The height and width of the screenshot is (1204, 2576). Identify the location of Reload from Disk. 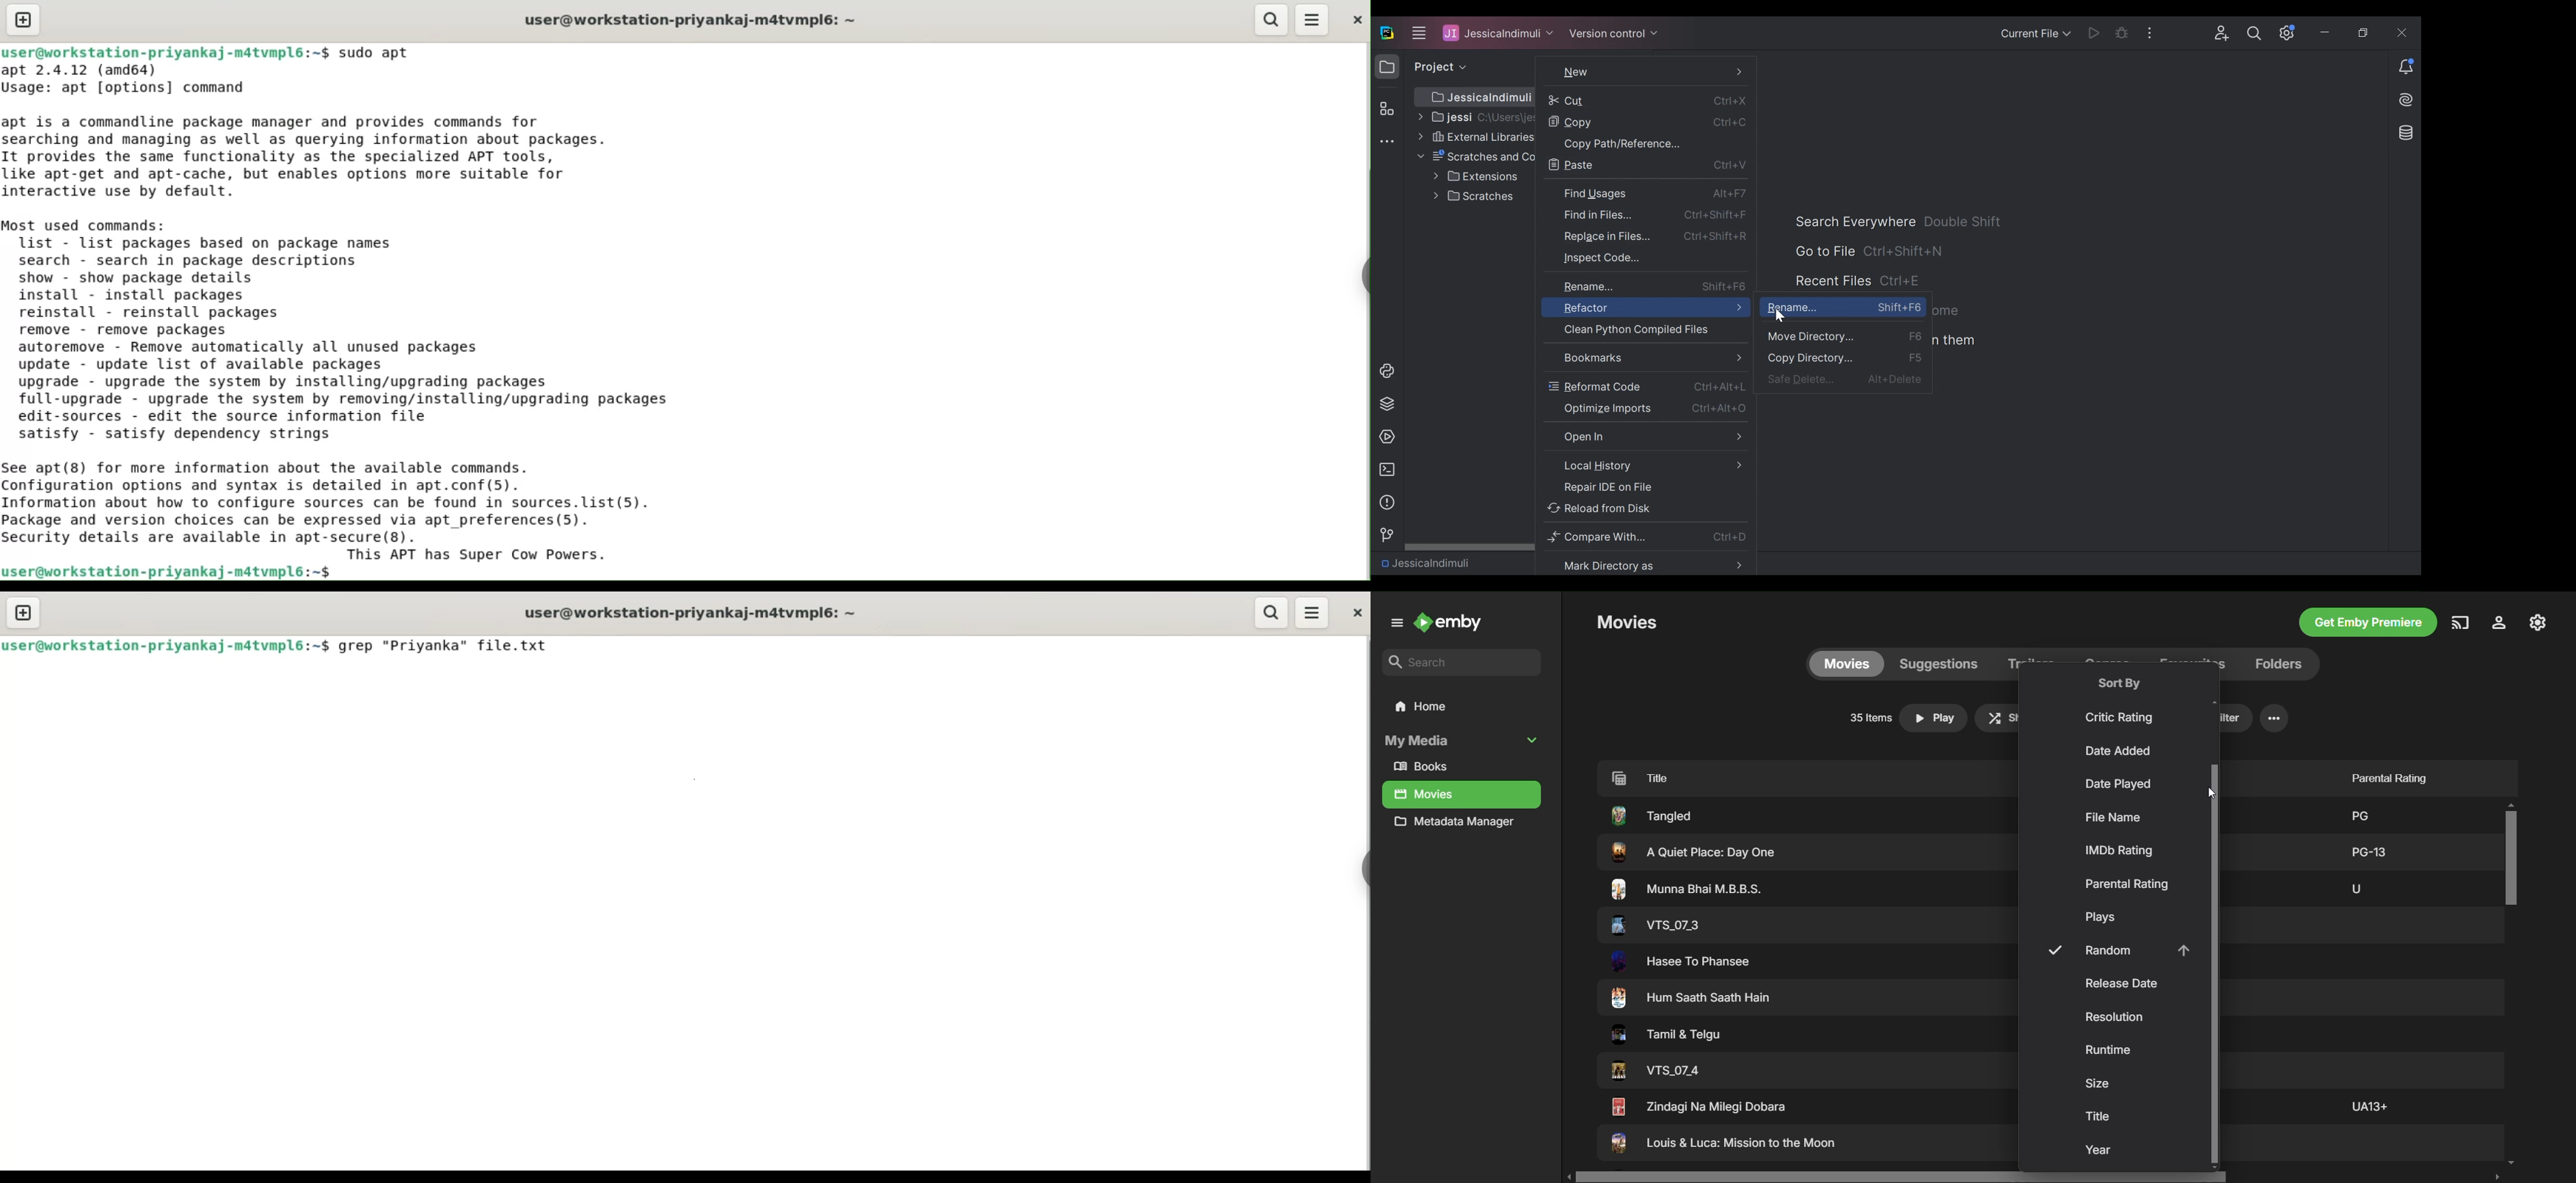
(1645, 507).